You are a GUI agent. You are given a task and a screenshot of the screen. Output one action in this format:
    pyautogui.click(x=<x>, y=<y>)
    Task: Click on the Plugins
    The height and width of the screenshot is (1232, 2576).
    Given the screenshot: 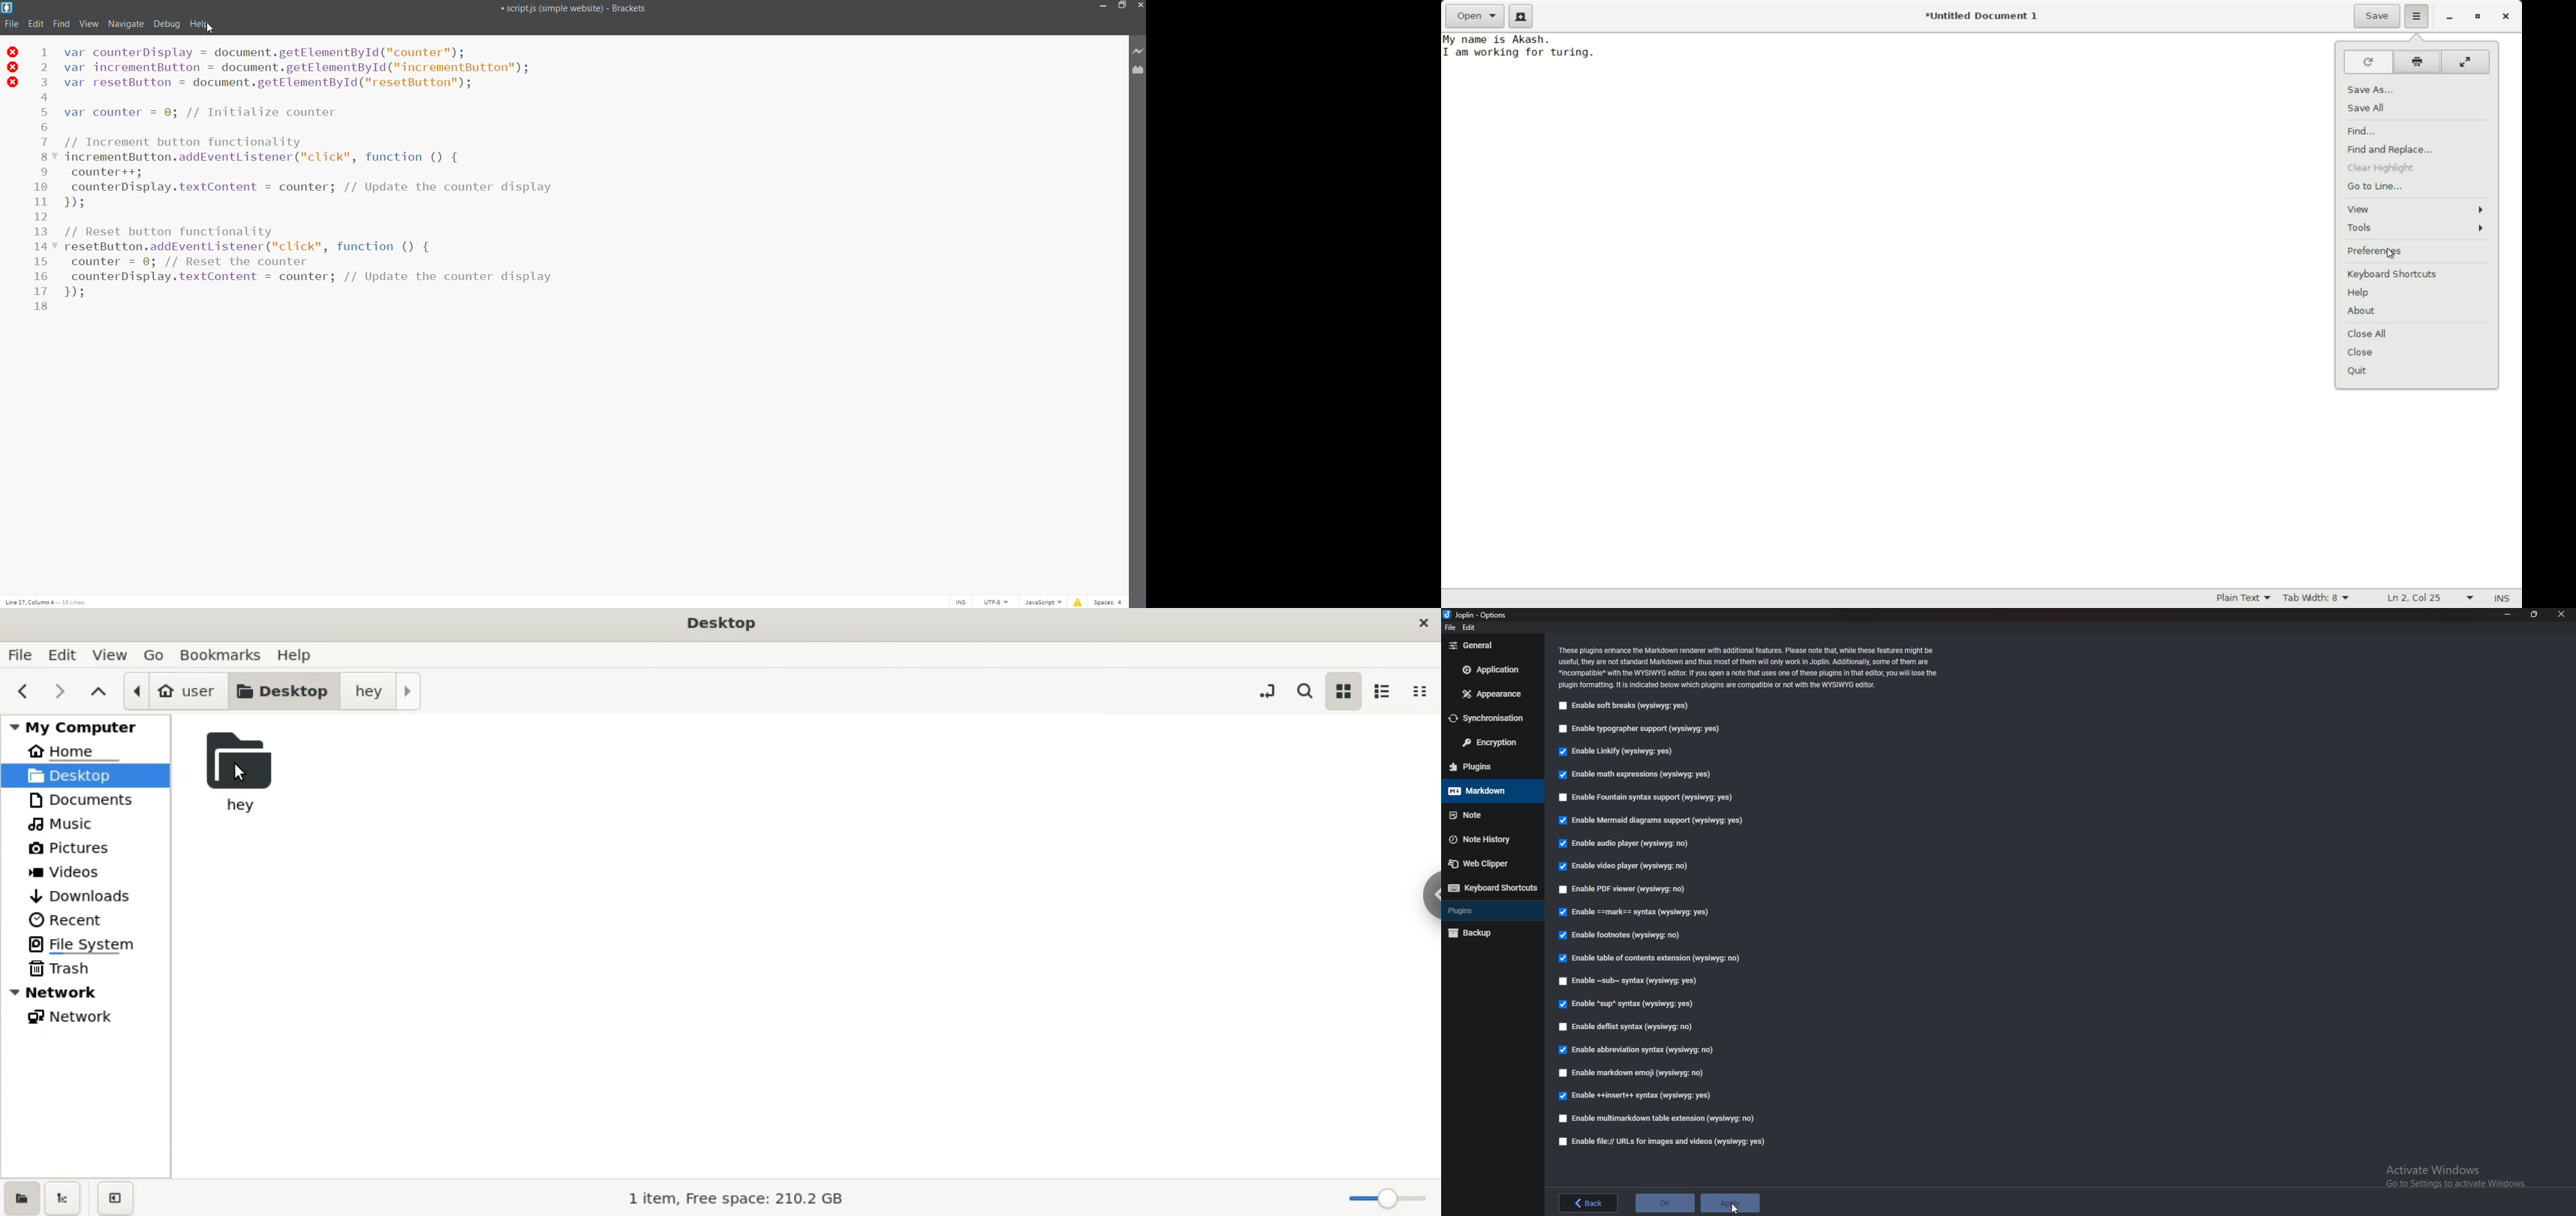 What is the action you would take?
    pyautogui.click(x=1487, y=912)
    